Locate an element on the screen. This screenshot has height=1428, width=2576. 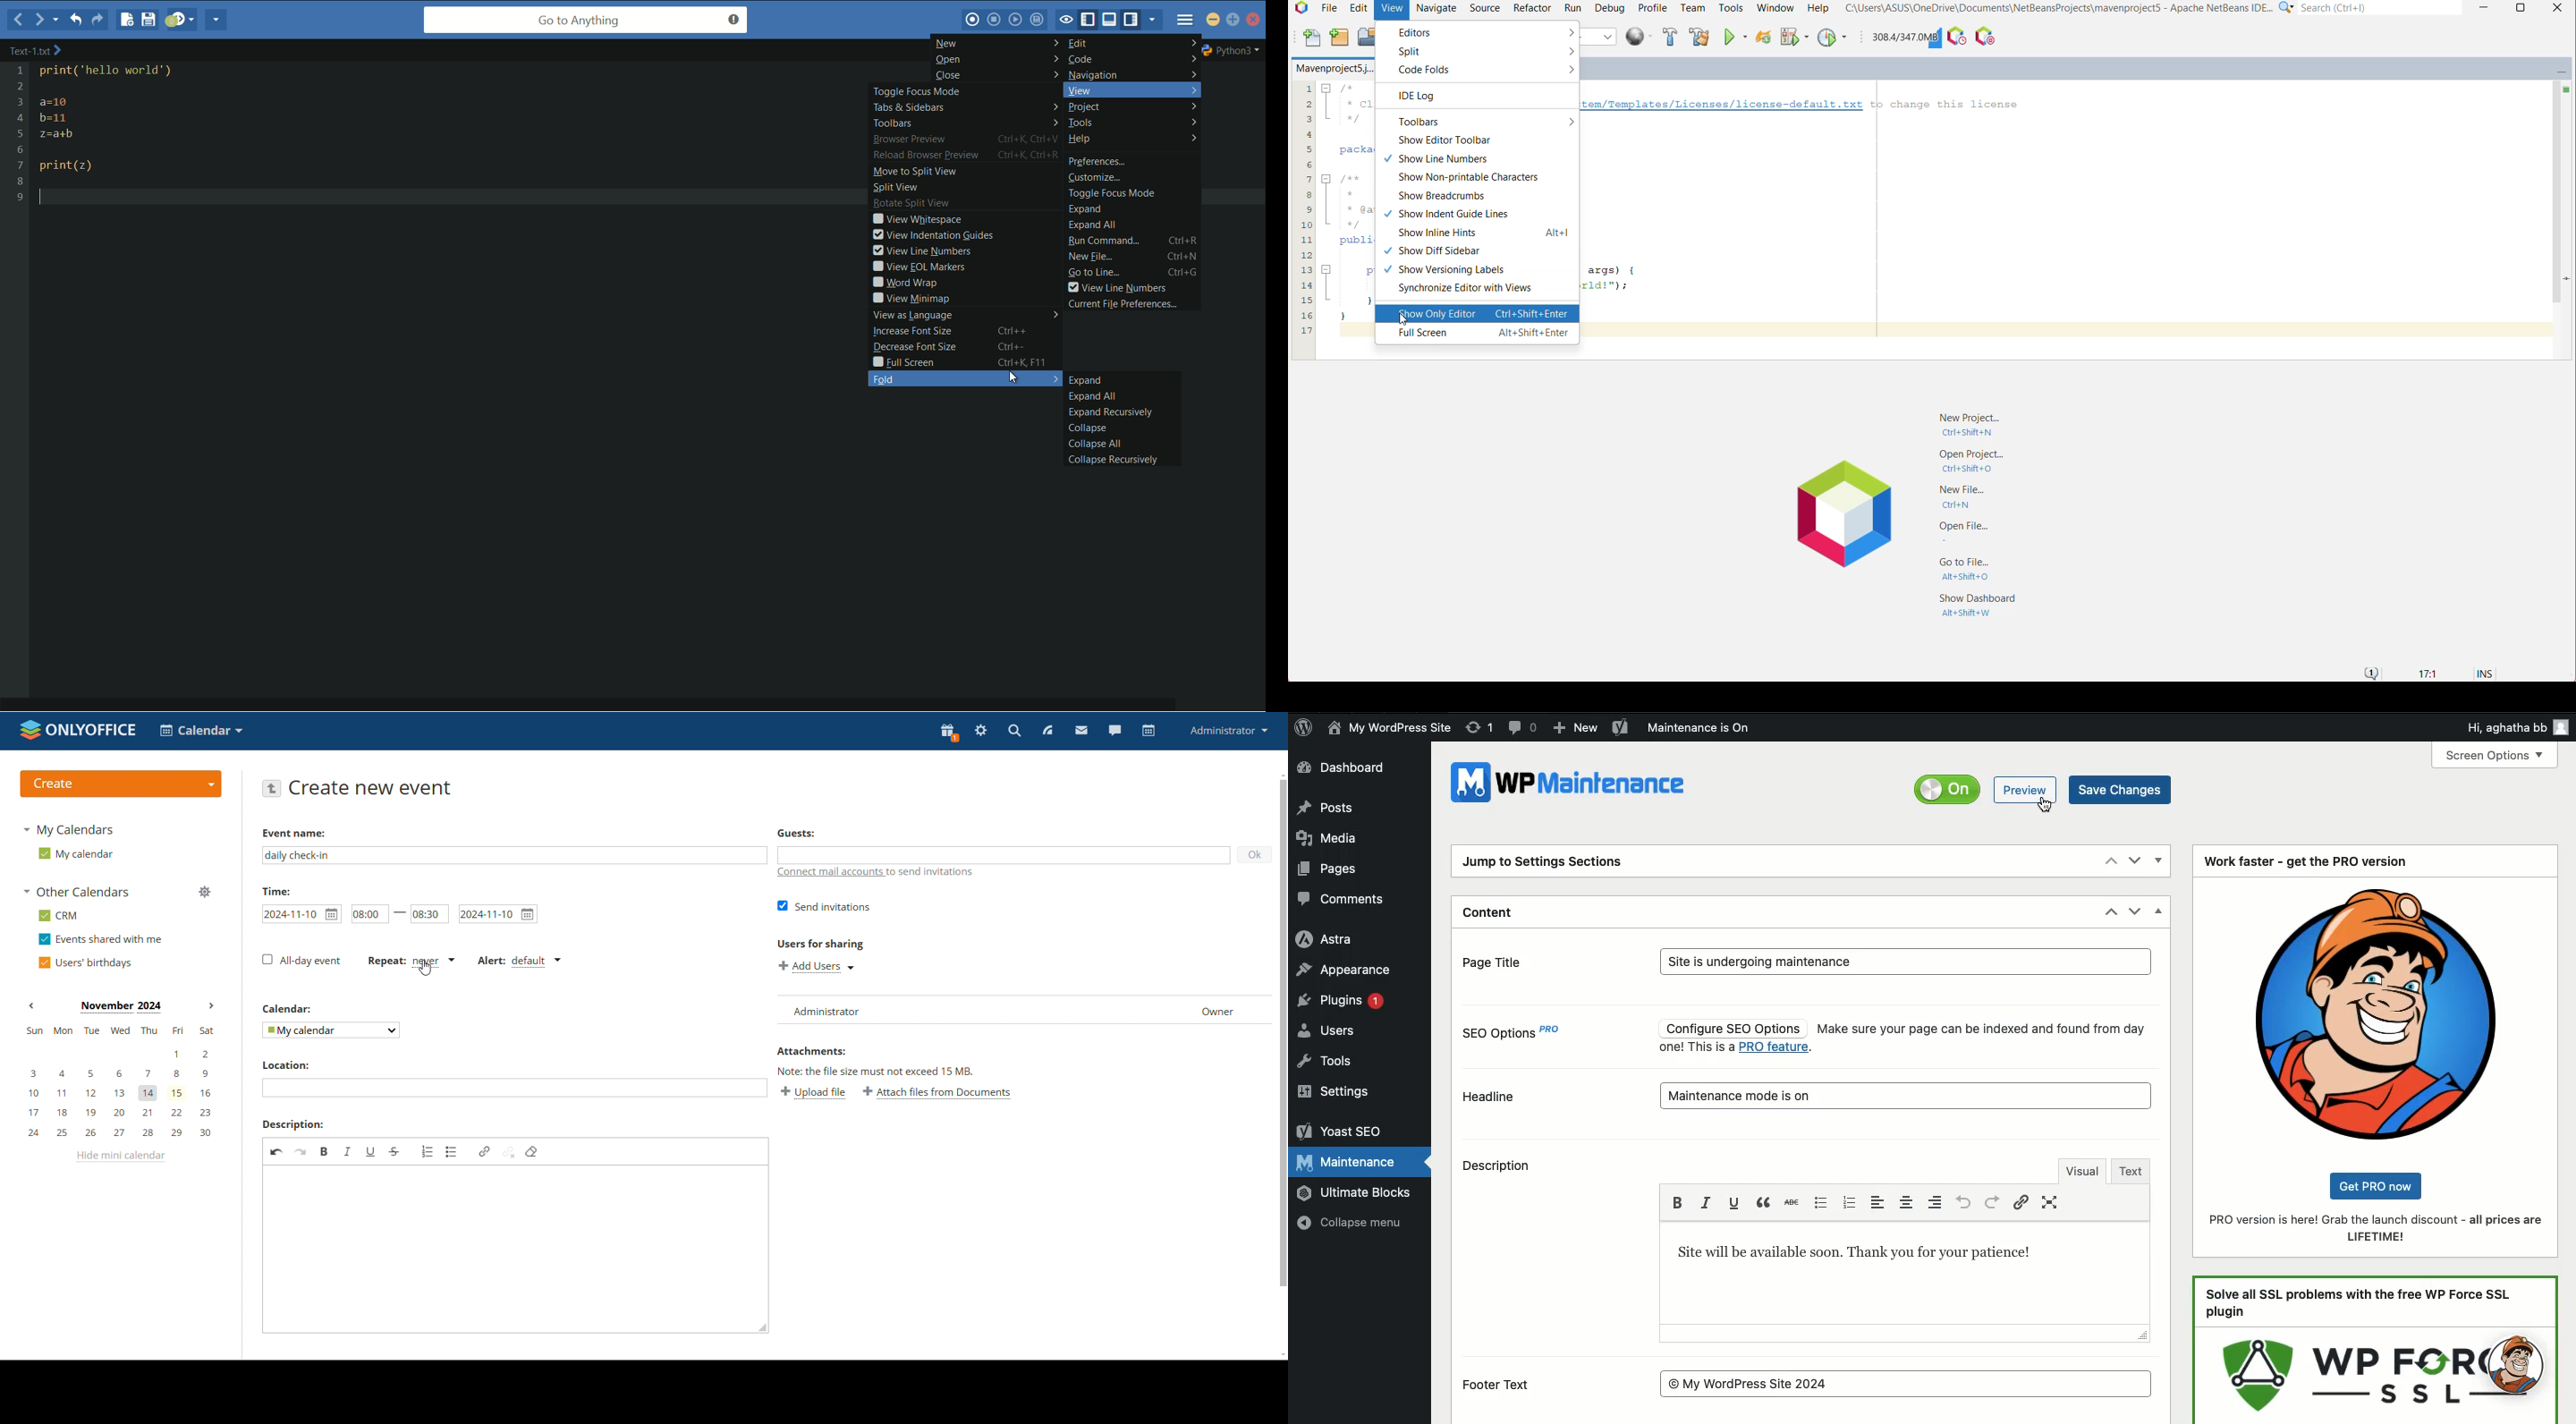
browser preview is located at coordinates (909, 140).